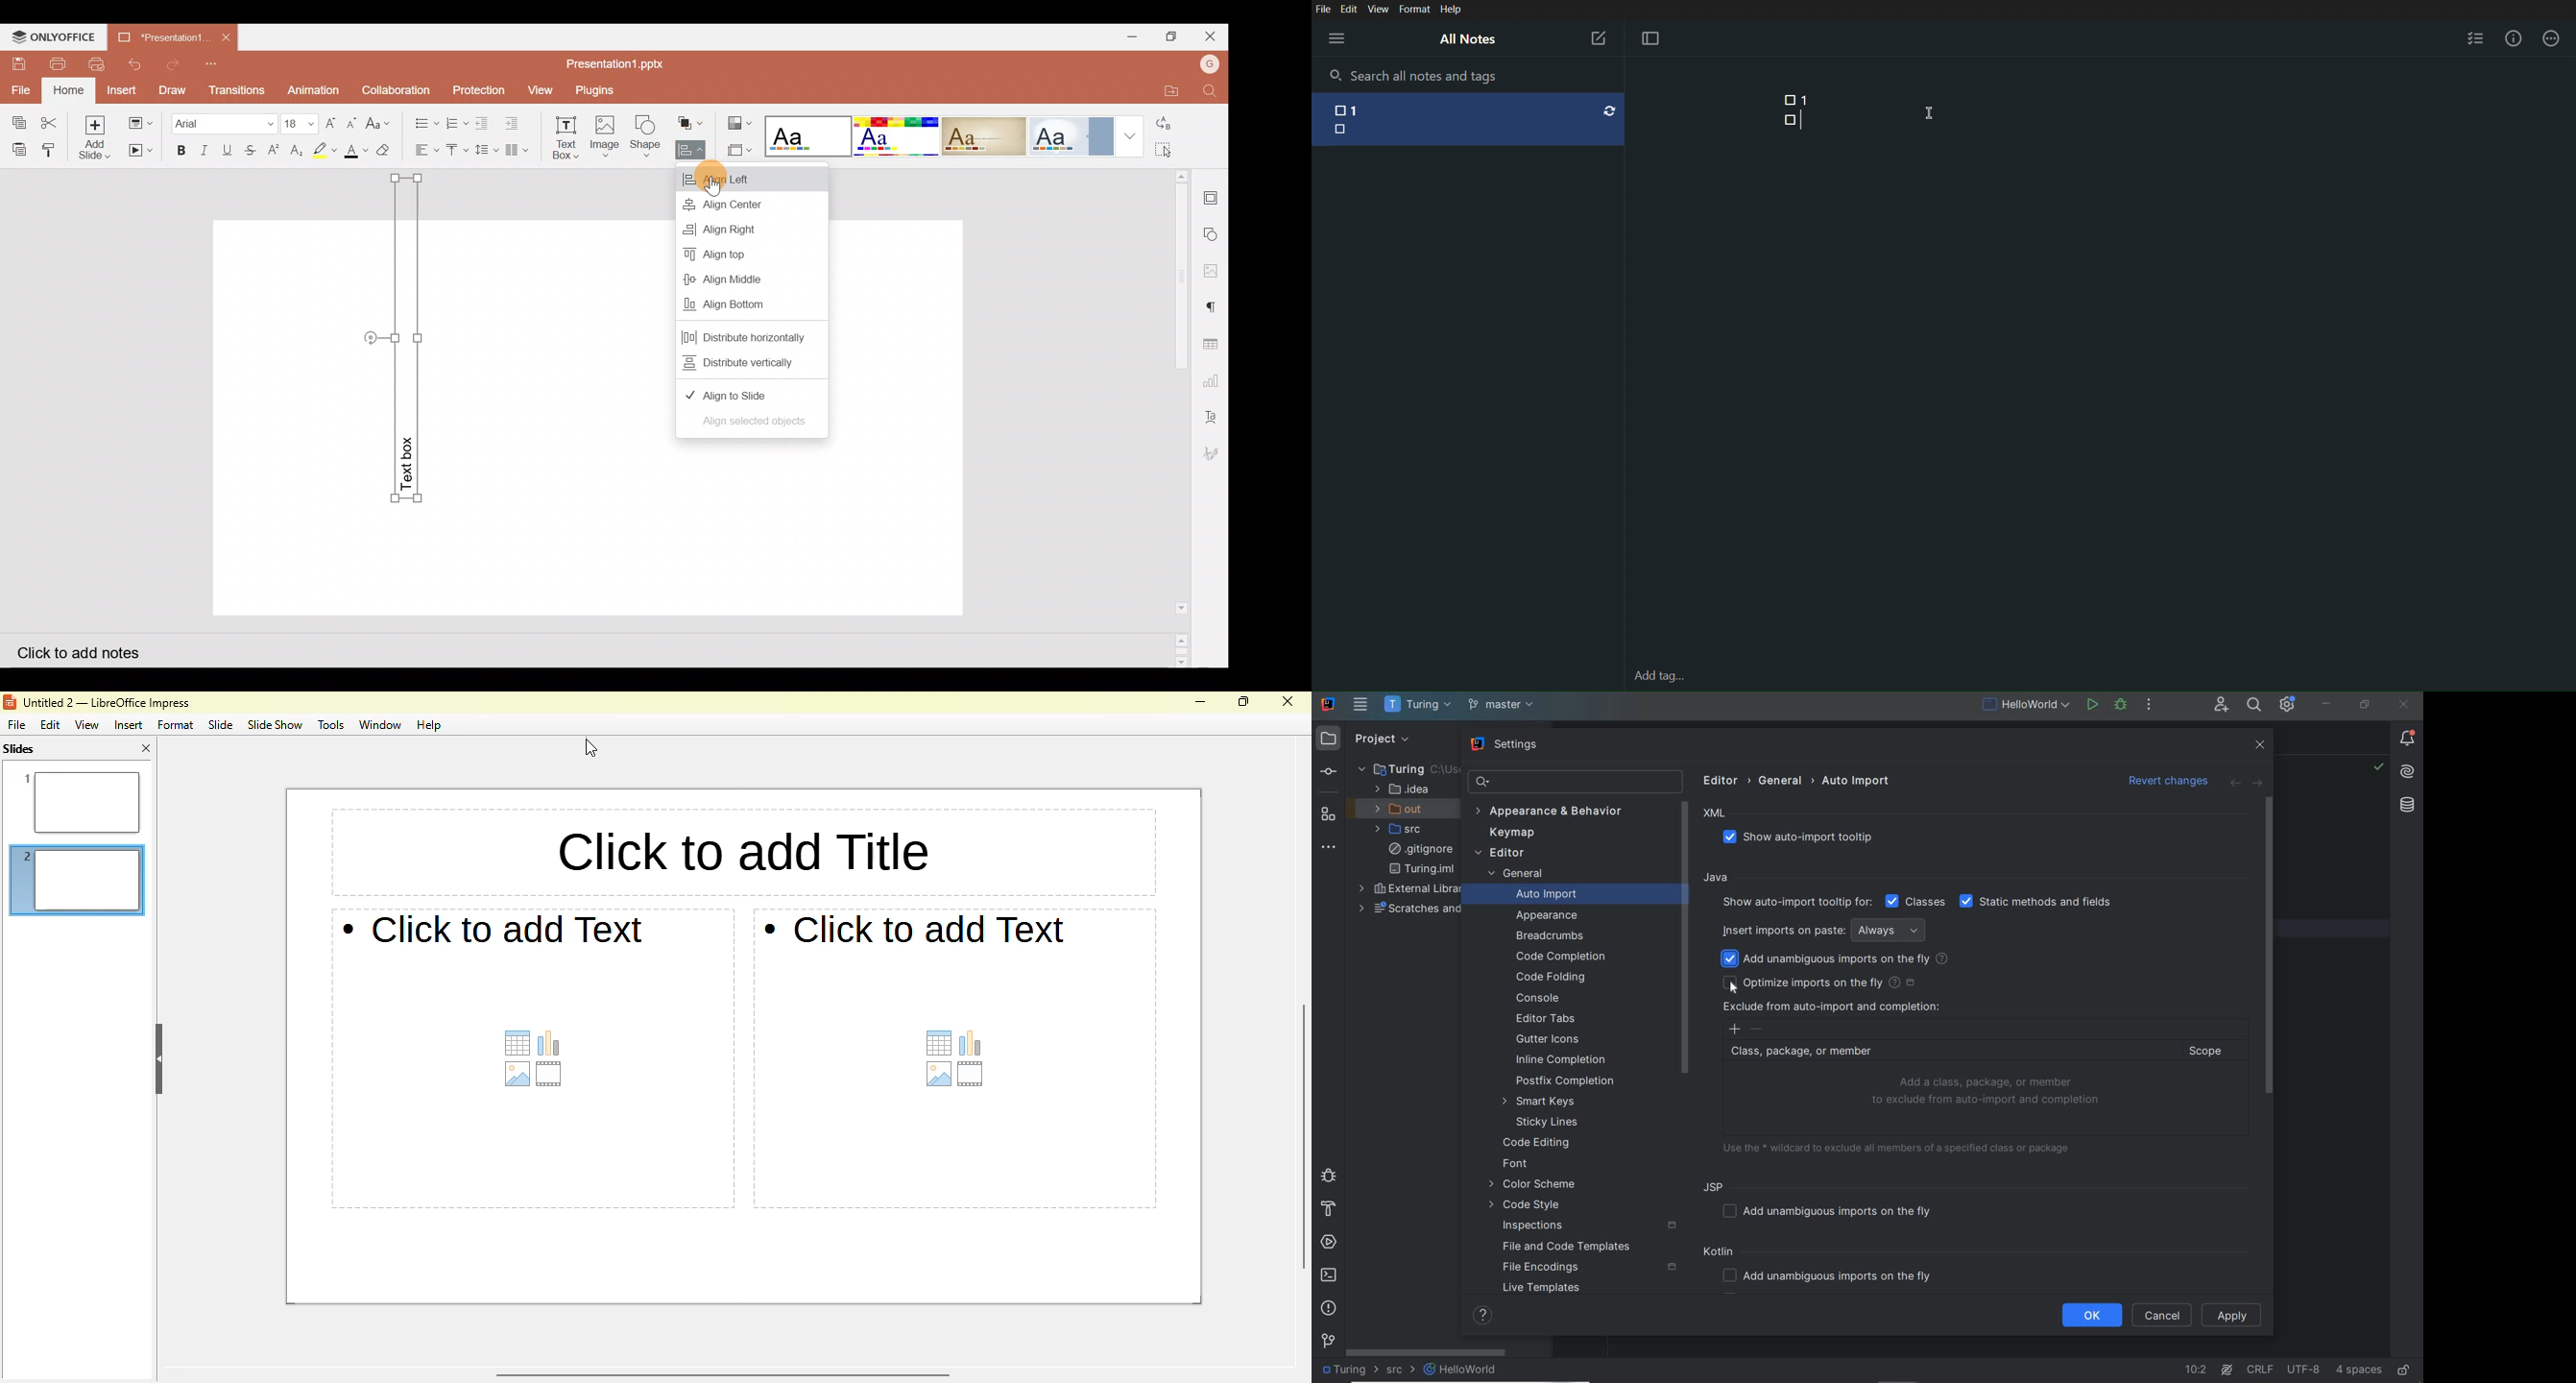  What do you see at coordinates (385, 153) in the screenshot?
I see `Clear style` at bounding box center [385, 153].